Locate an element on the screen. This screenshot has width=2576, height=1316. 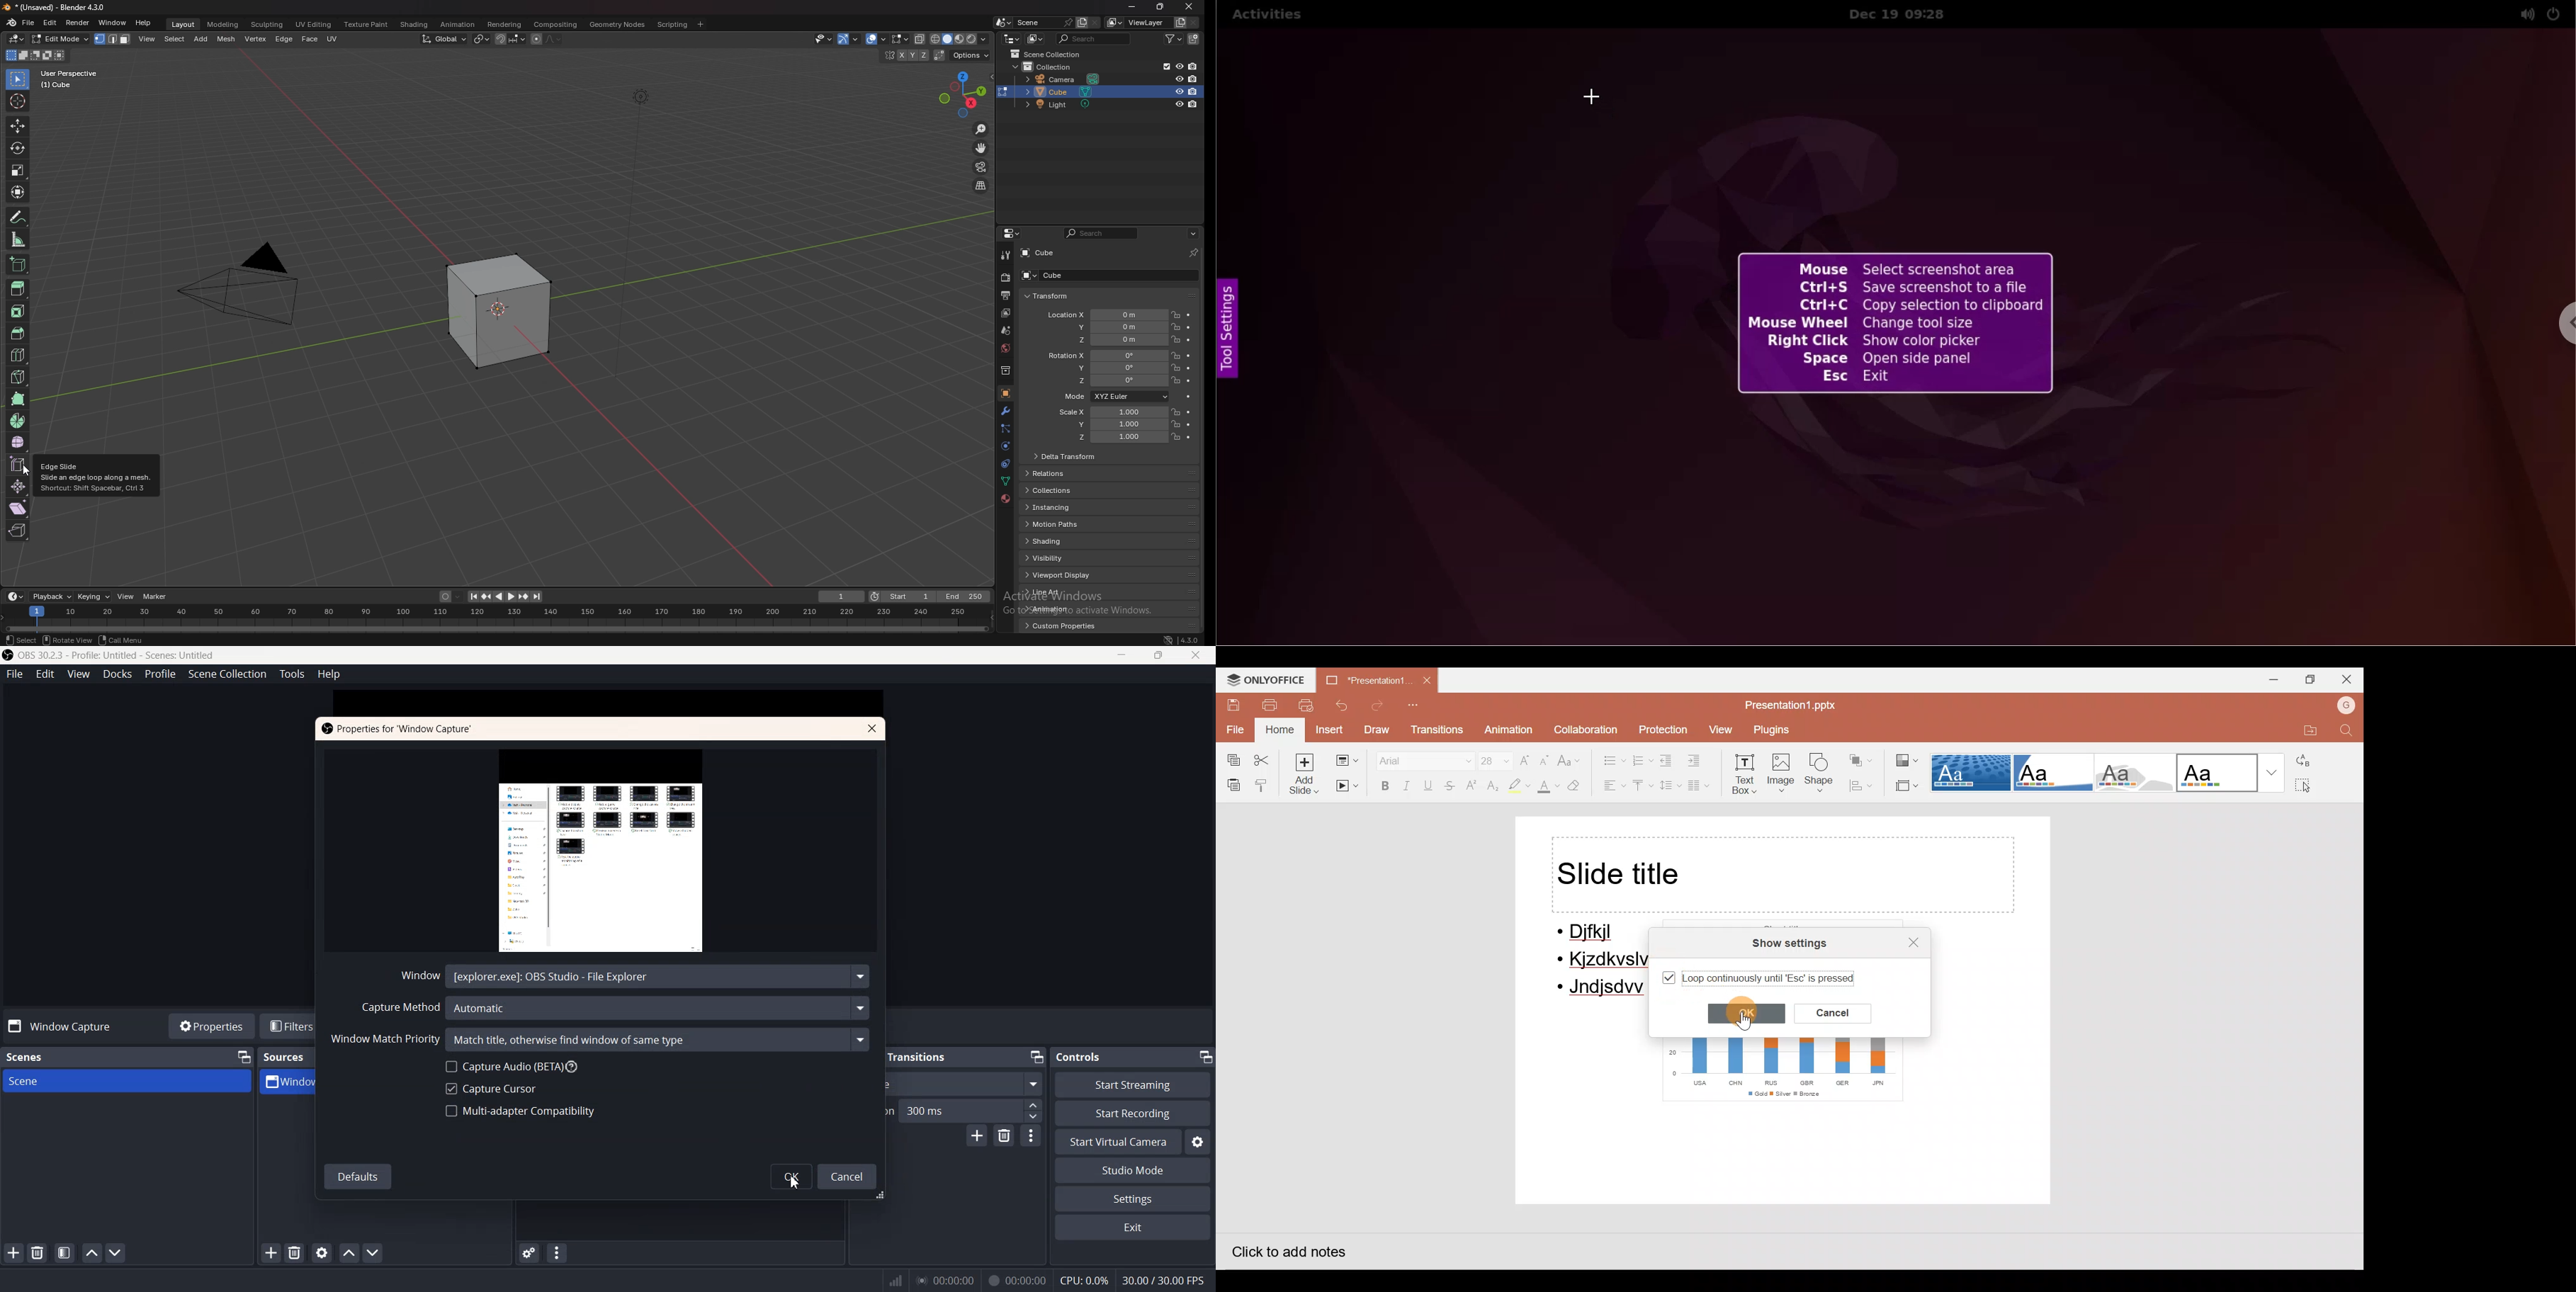
extrude region is located at coordinates (19, 288).